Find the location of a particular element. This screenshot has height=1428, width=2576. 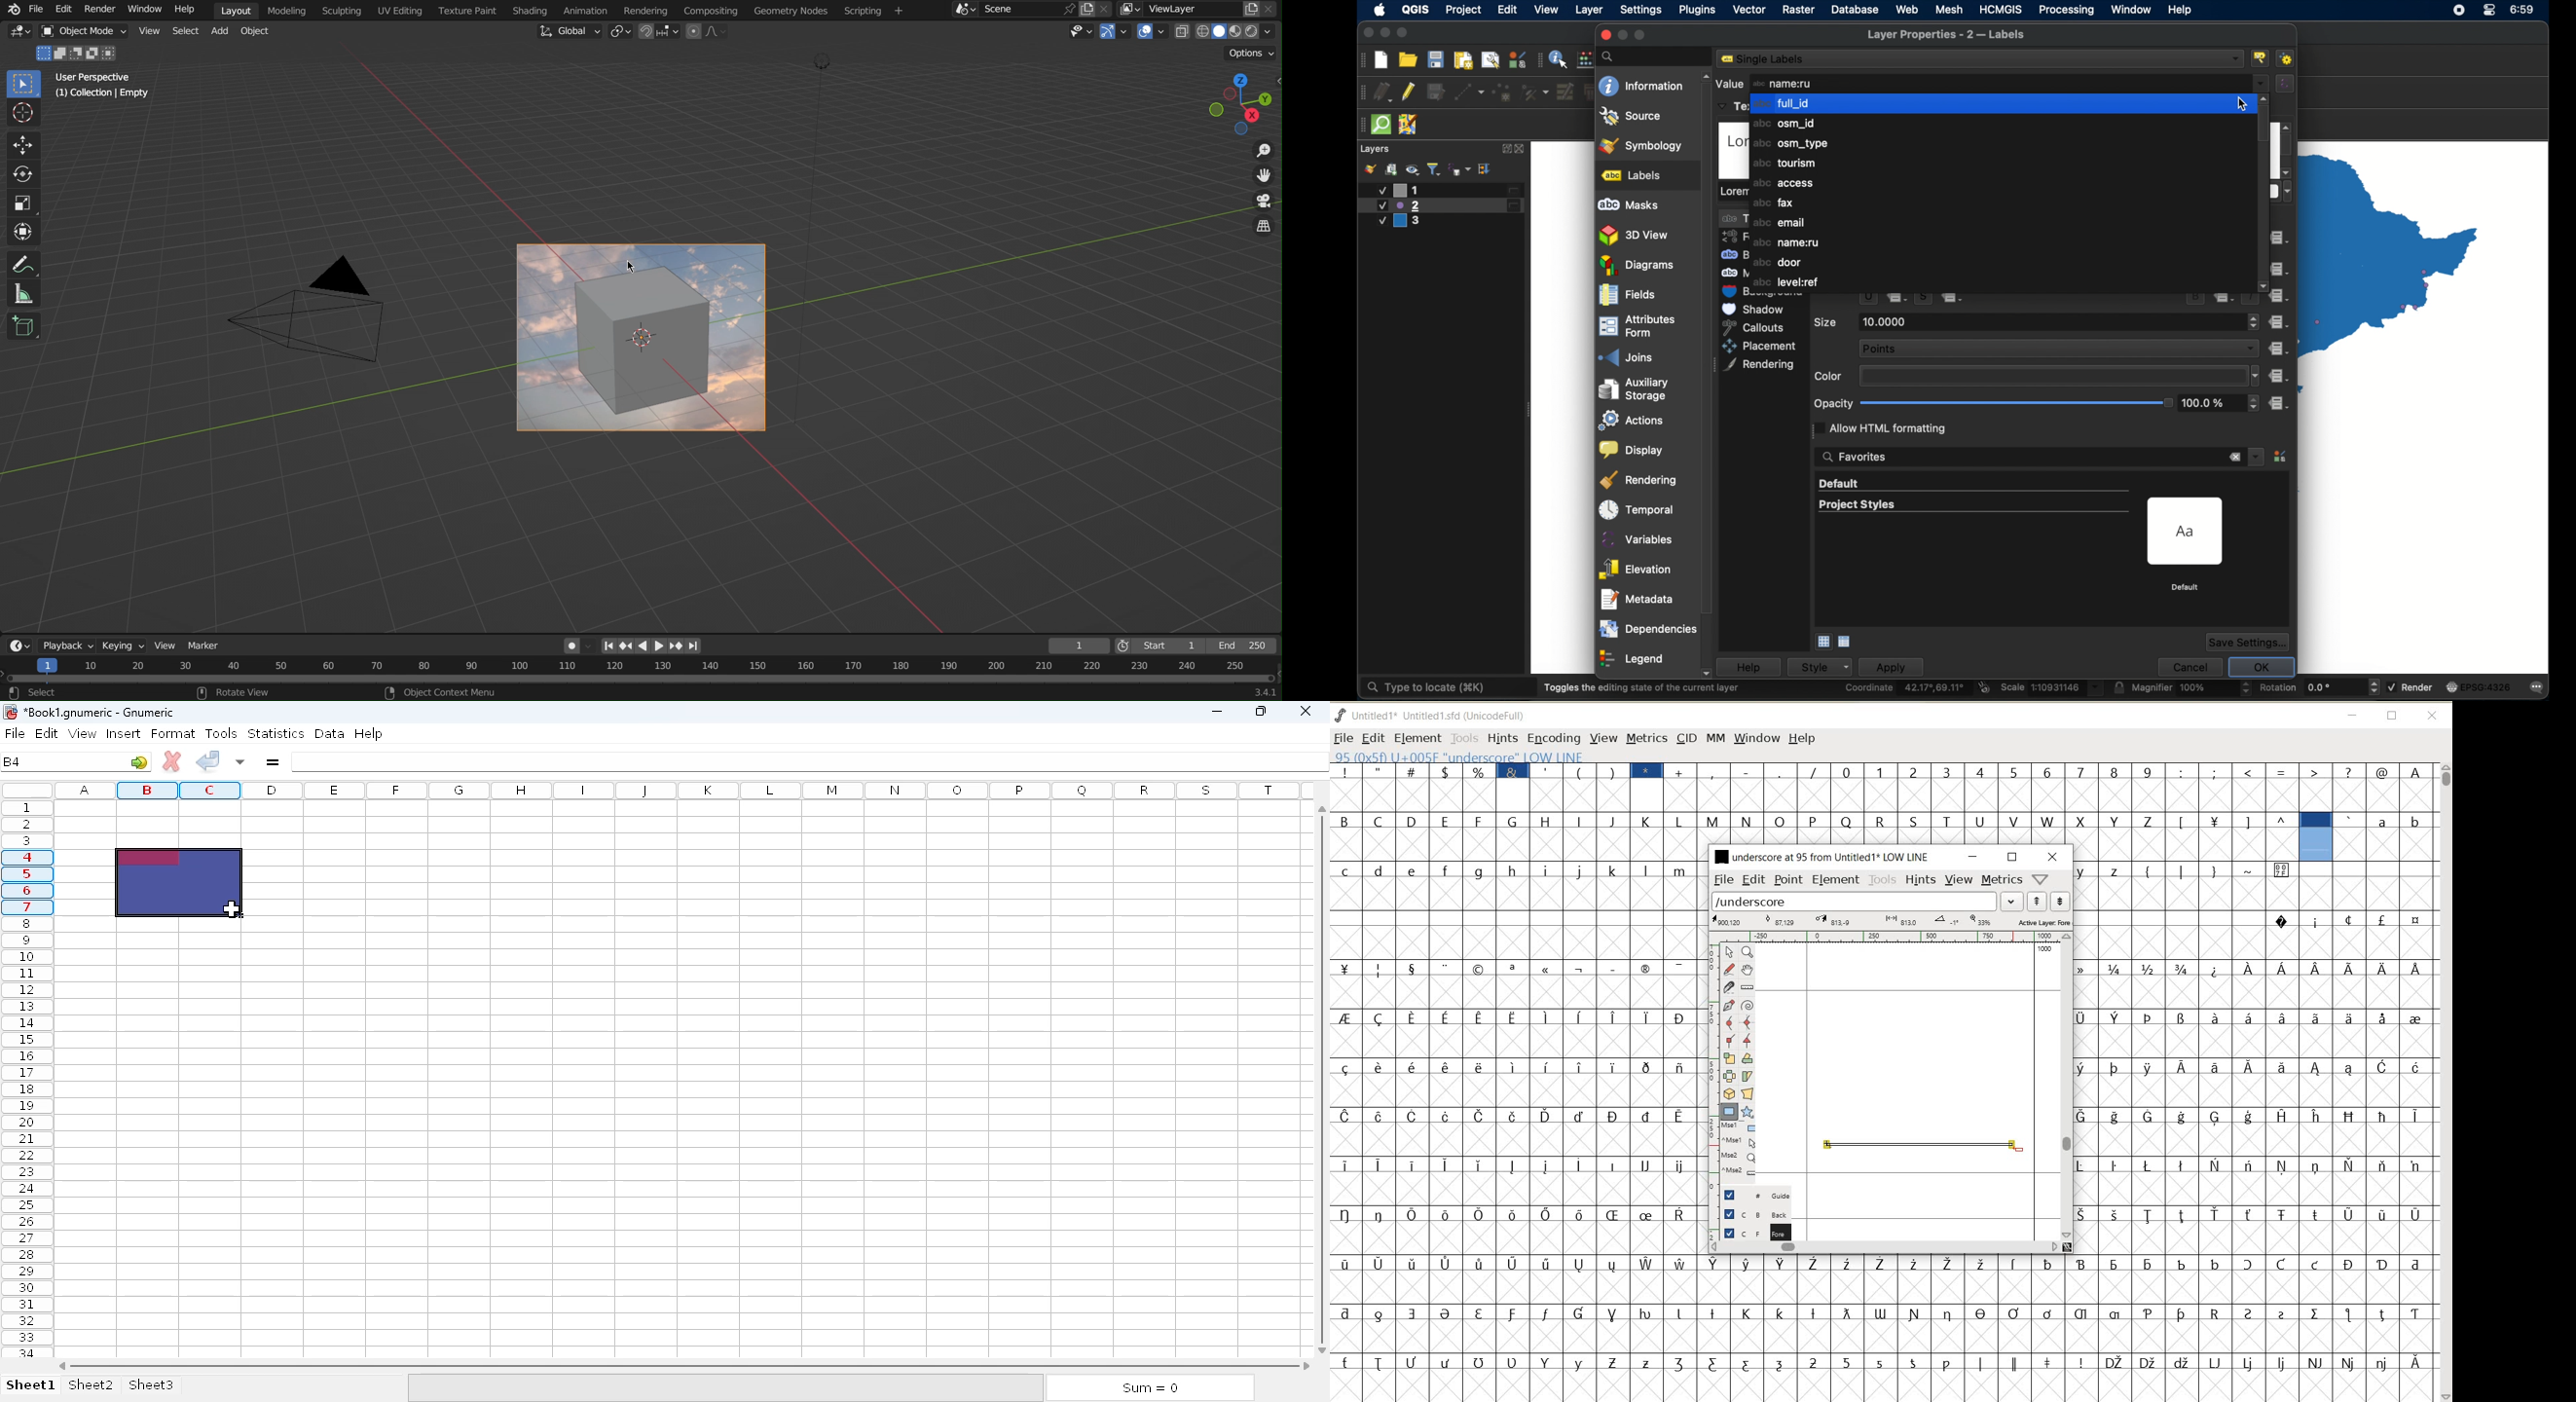

joins is located at coordinates (1624, 354).